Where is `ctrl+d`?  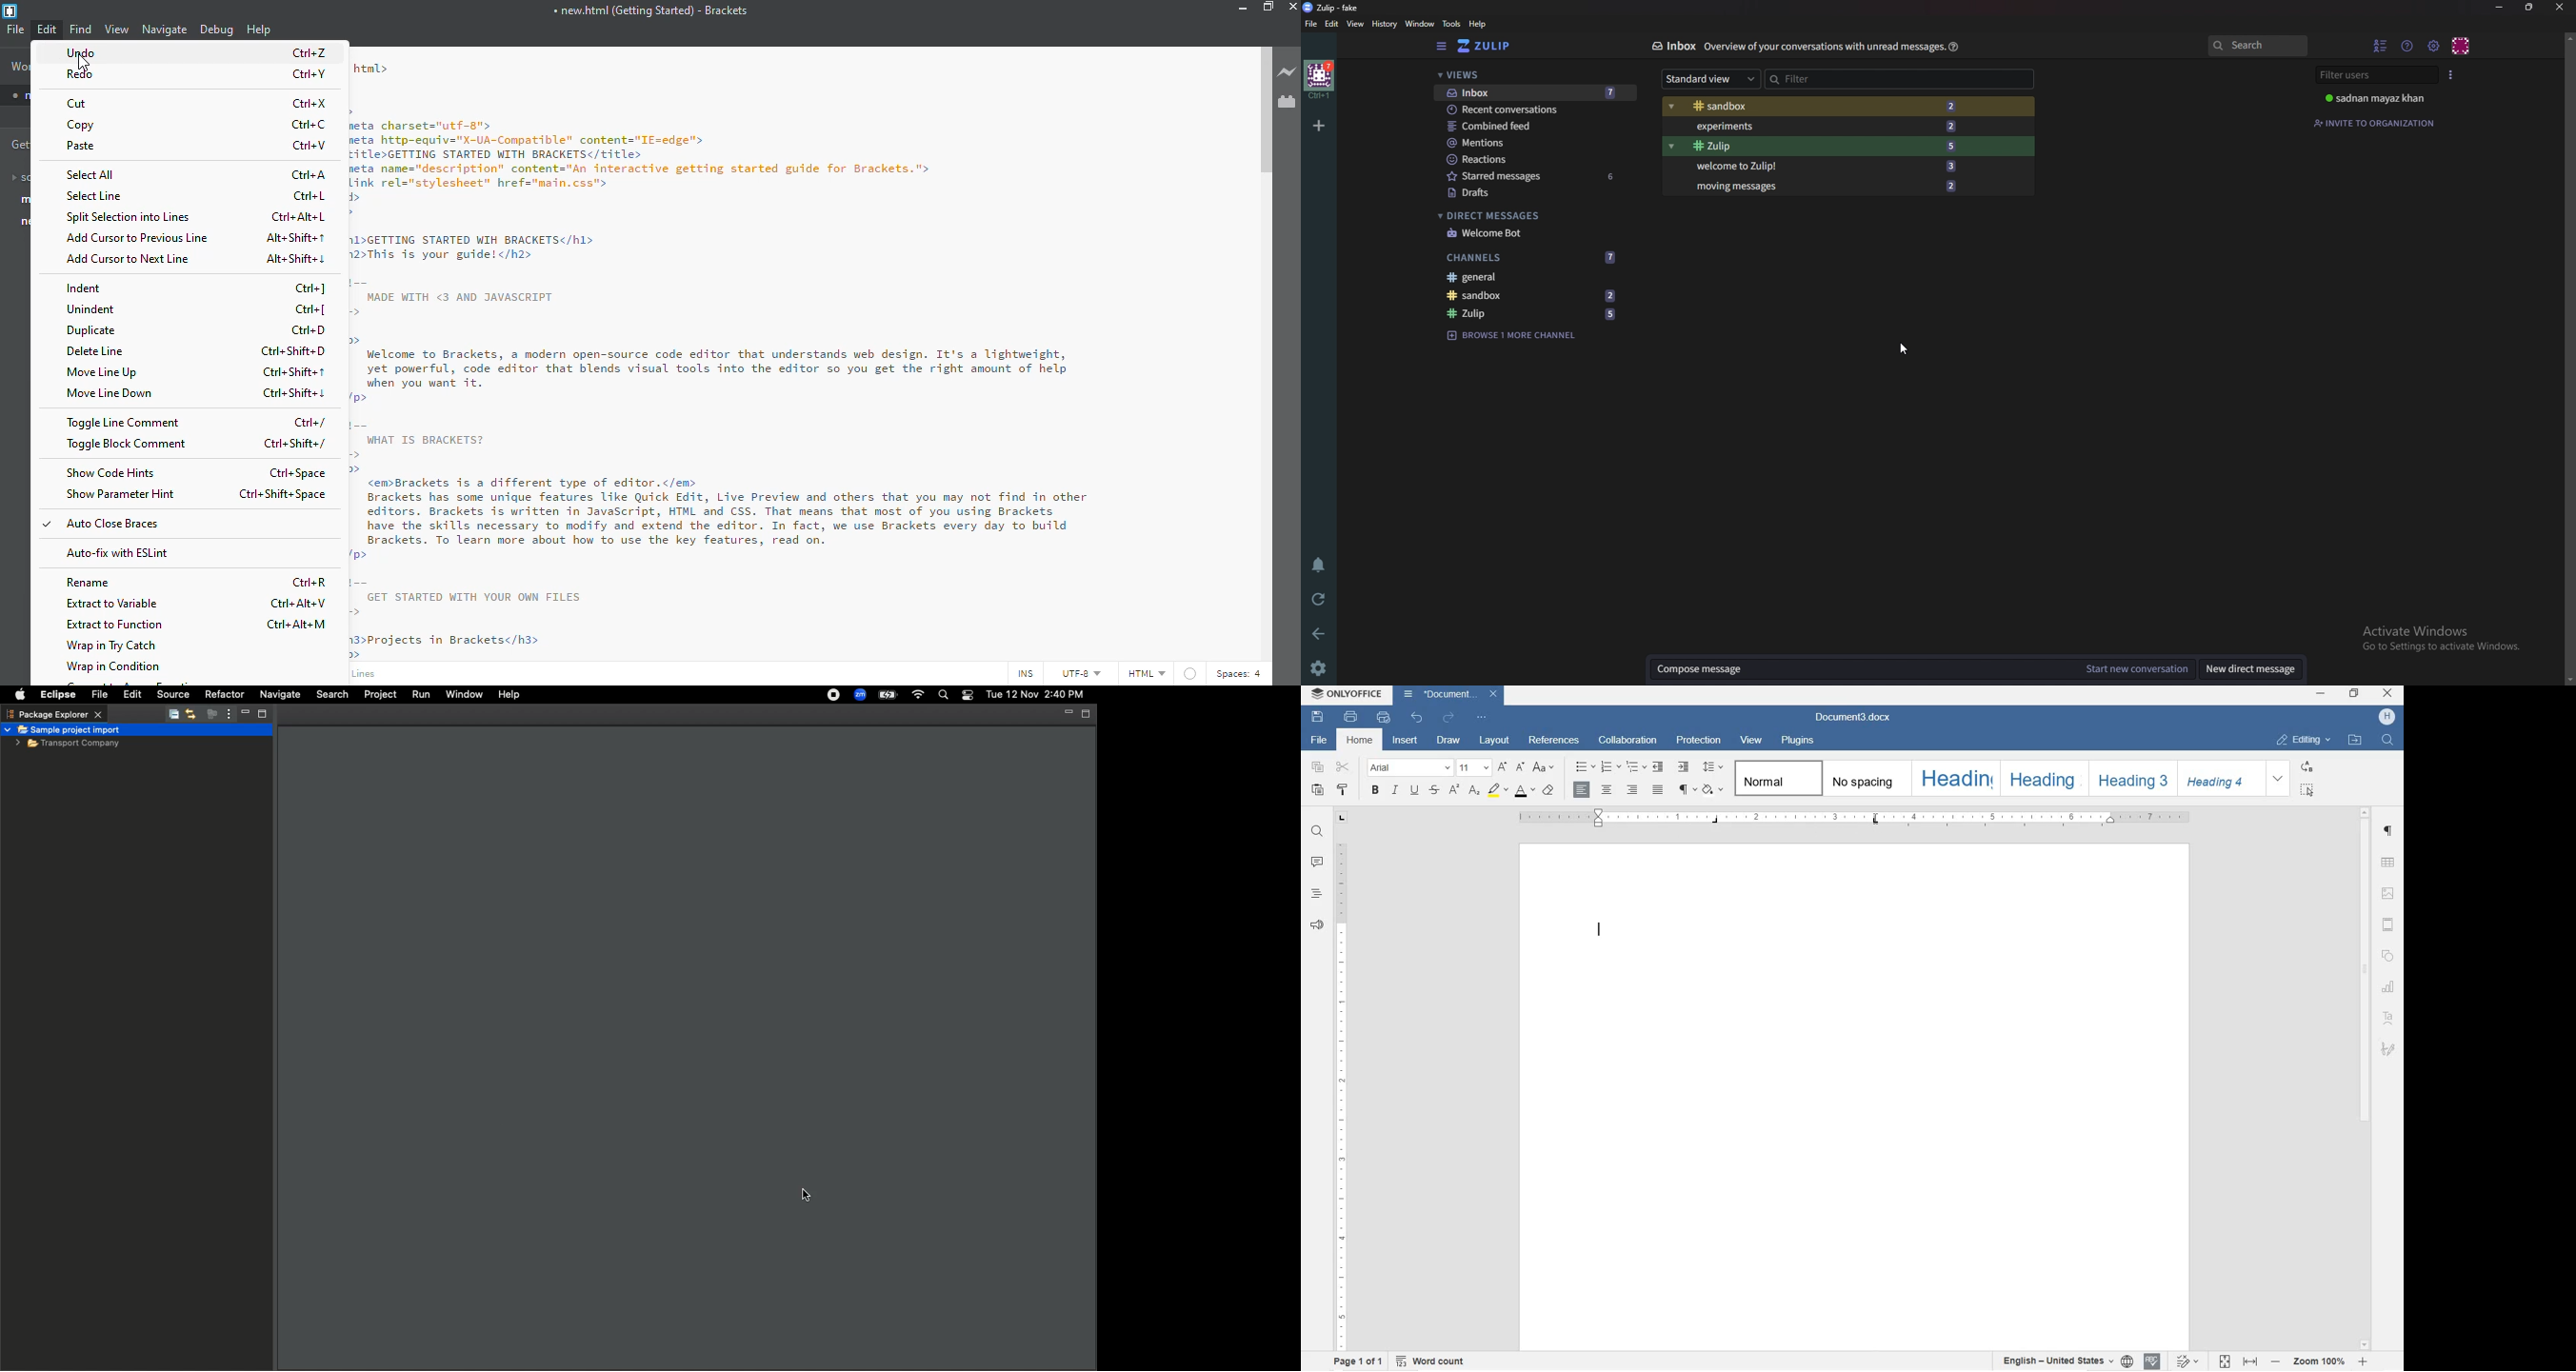
ctrl+d is located at coordinates (310, 330).